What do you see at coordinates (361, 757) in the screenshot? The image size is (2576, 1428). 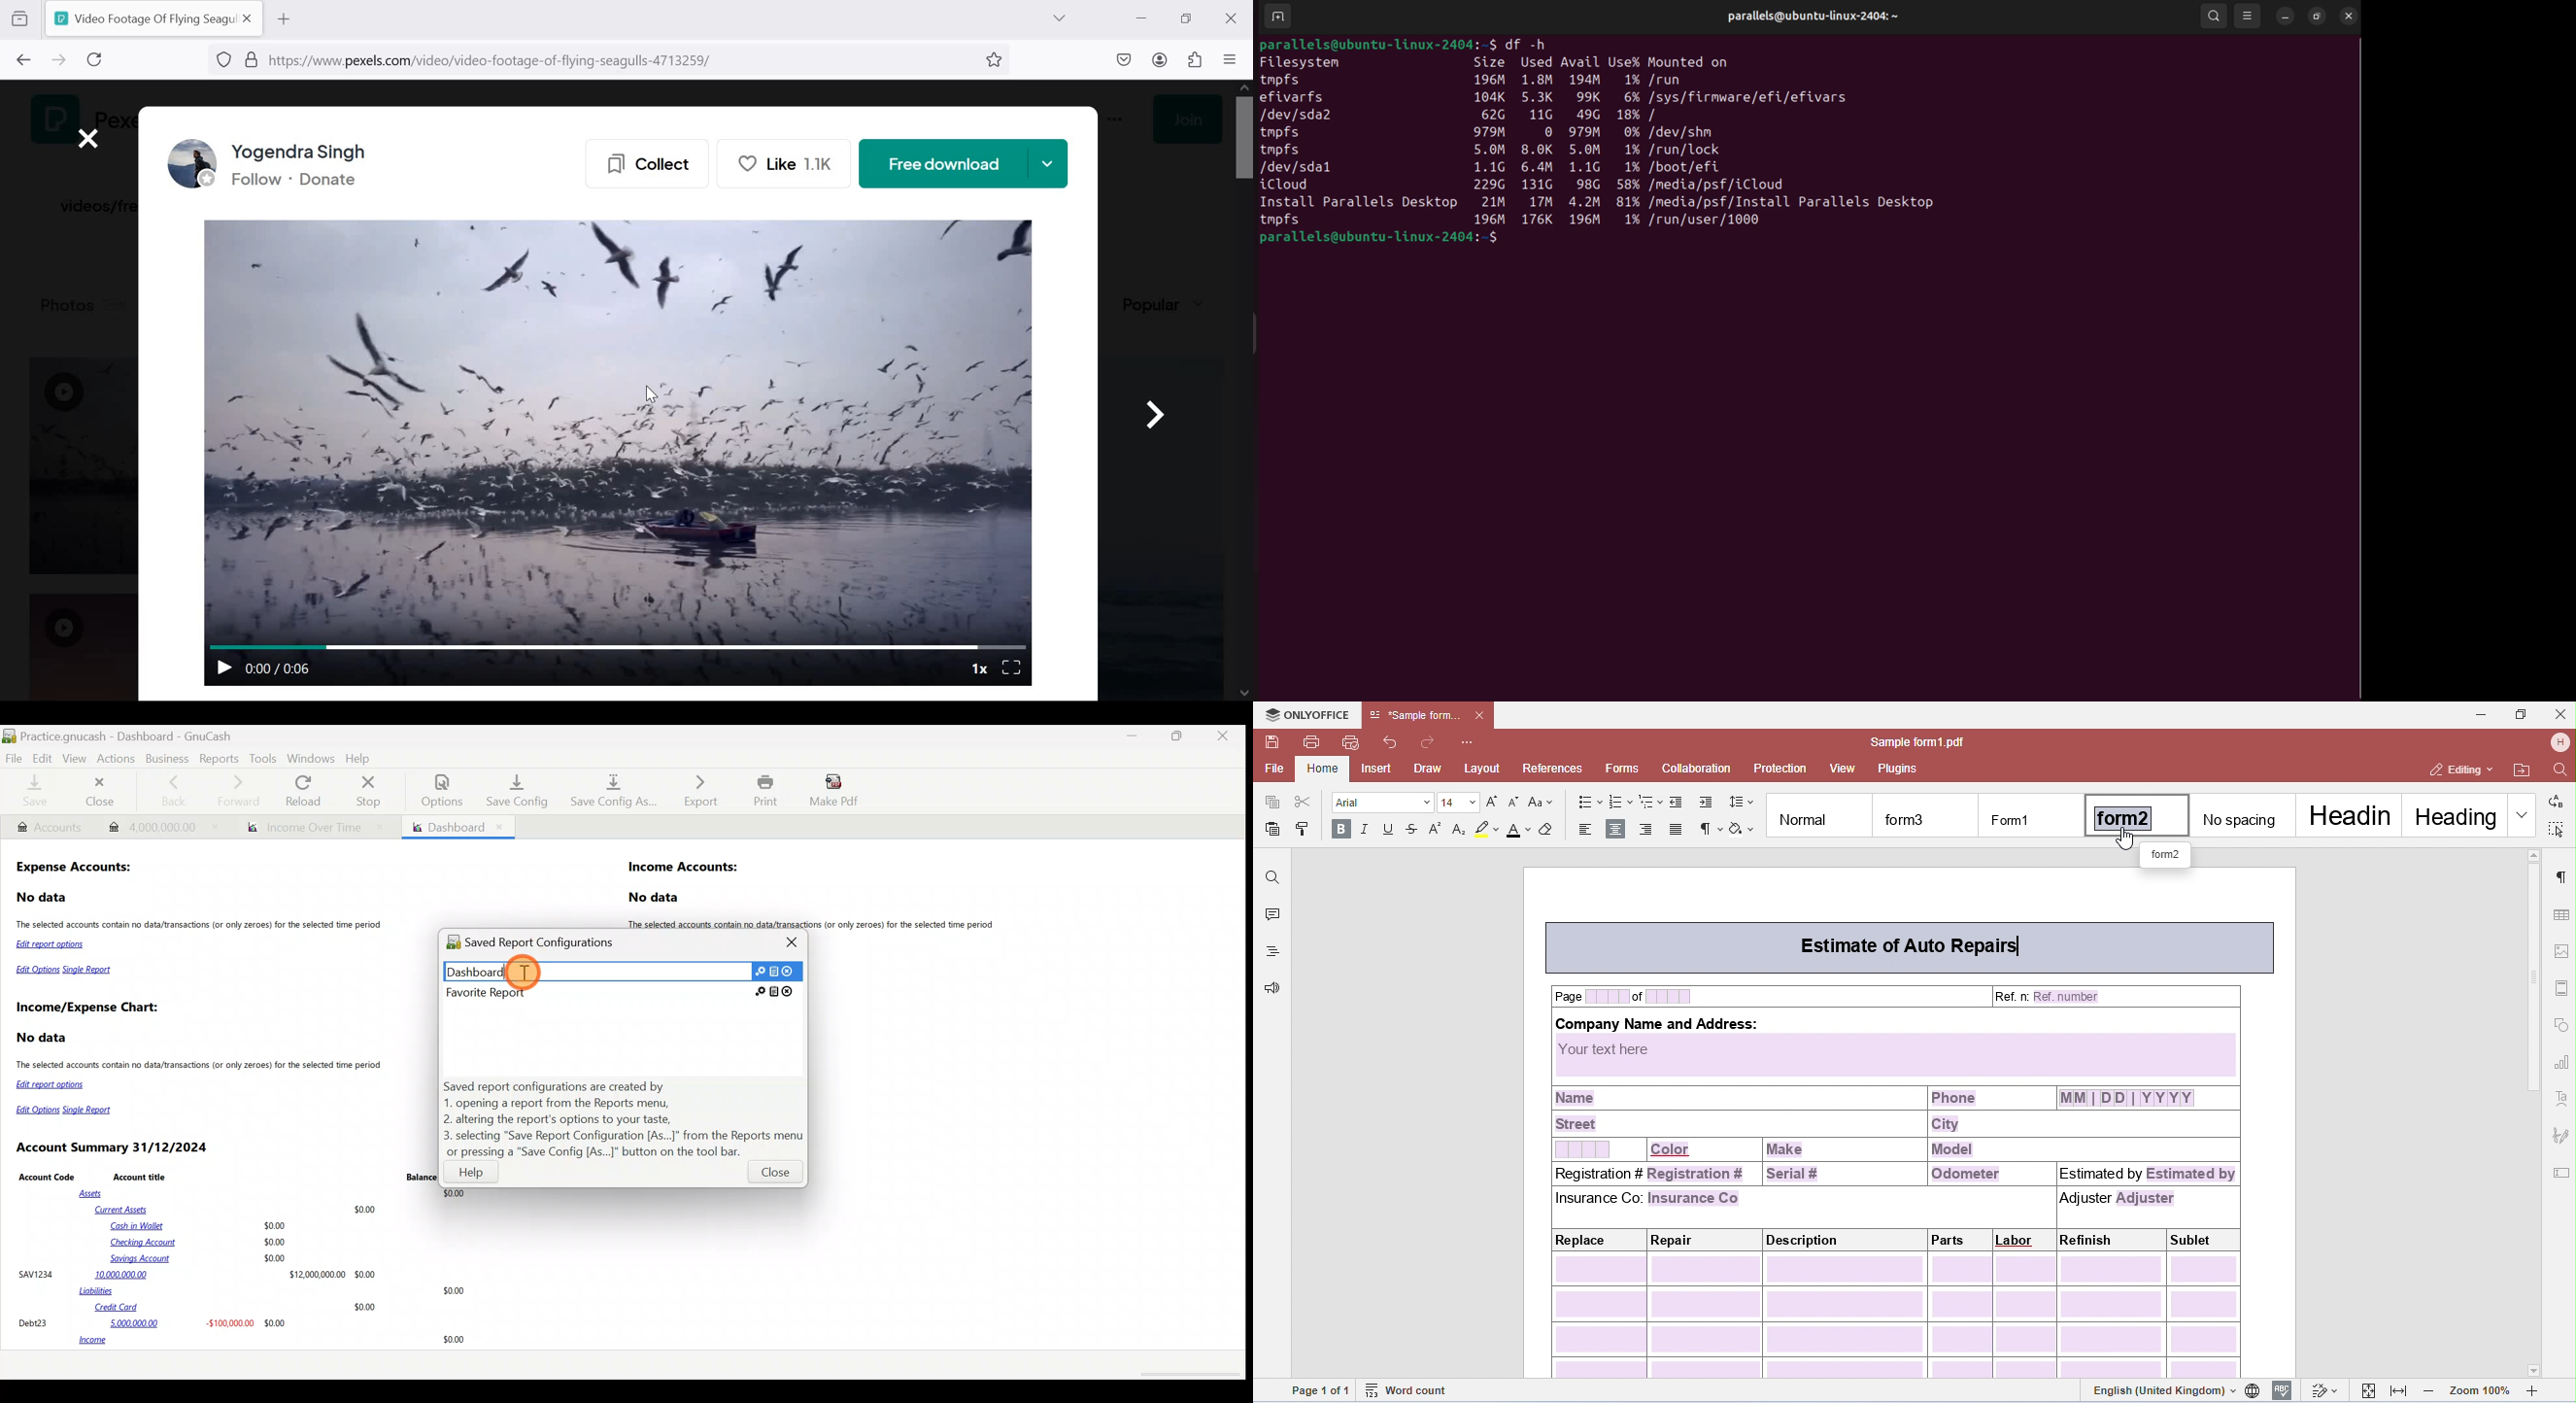 I see `Help` at bounding box center [361, 757].